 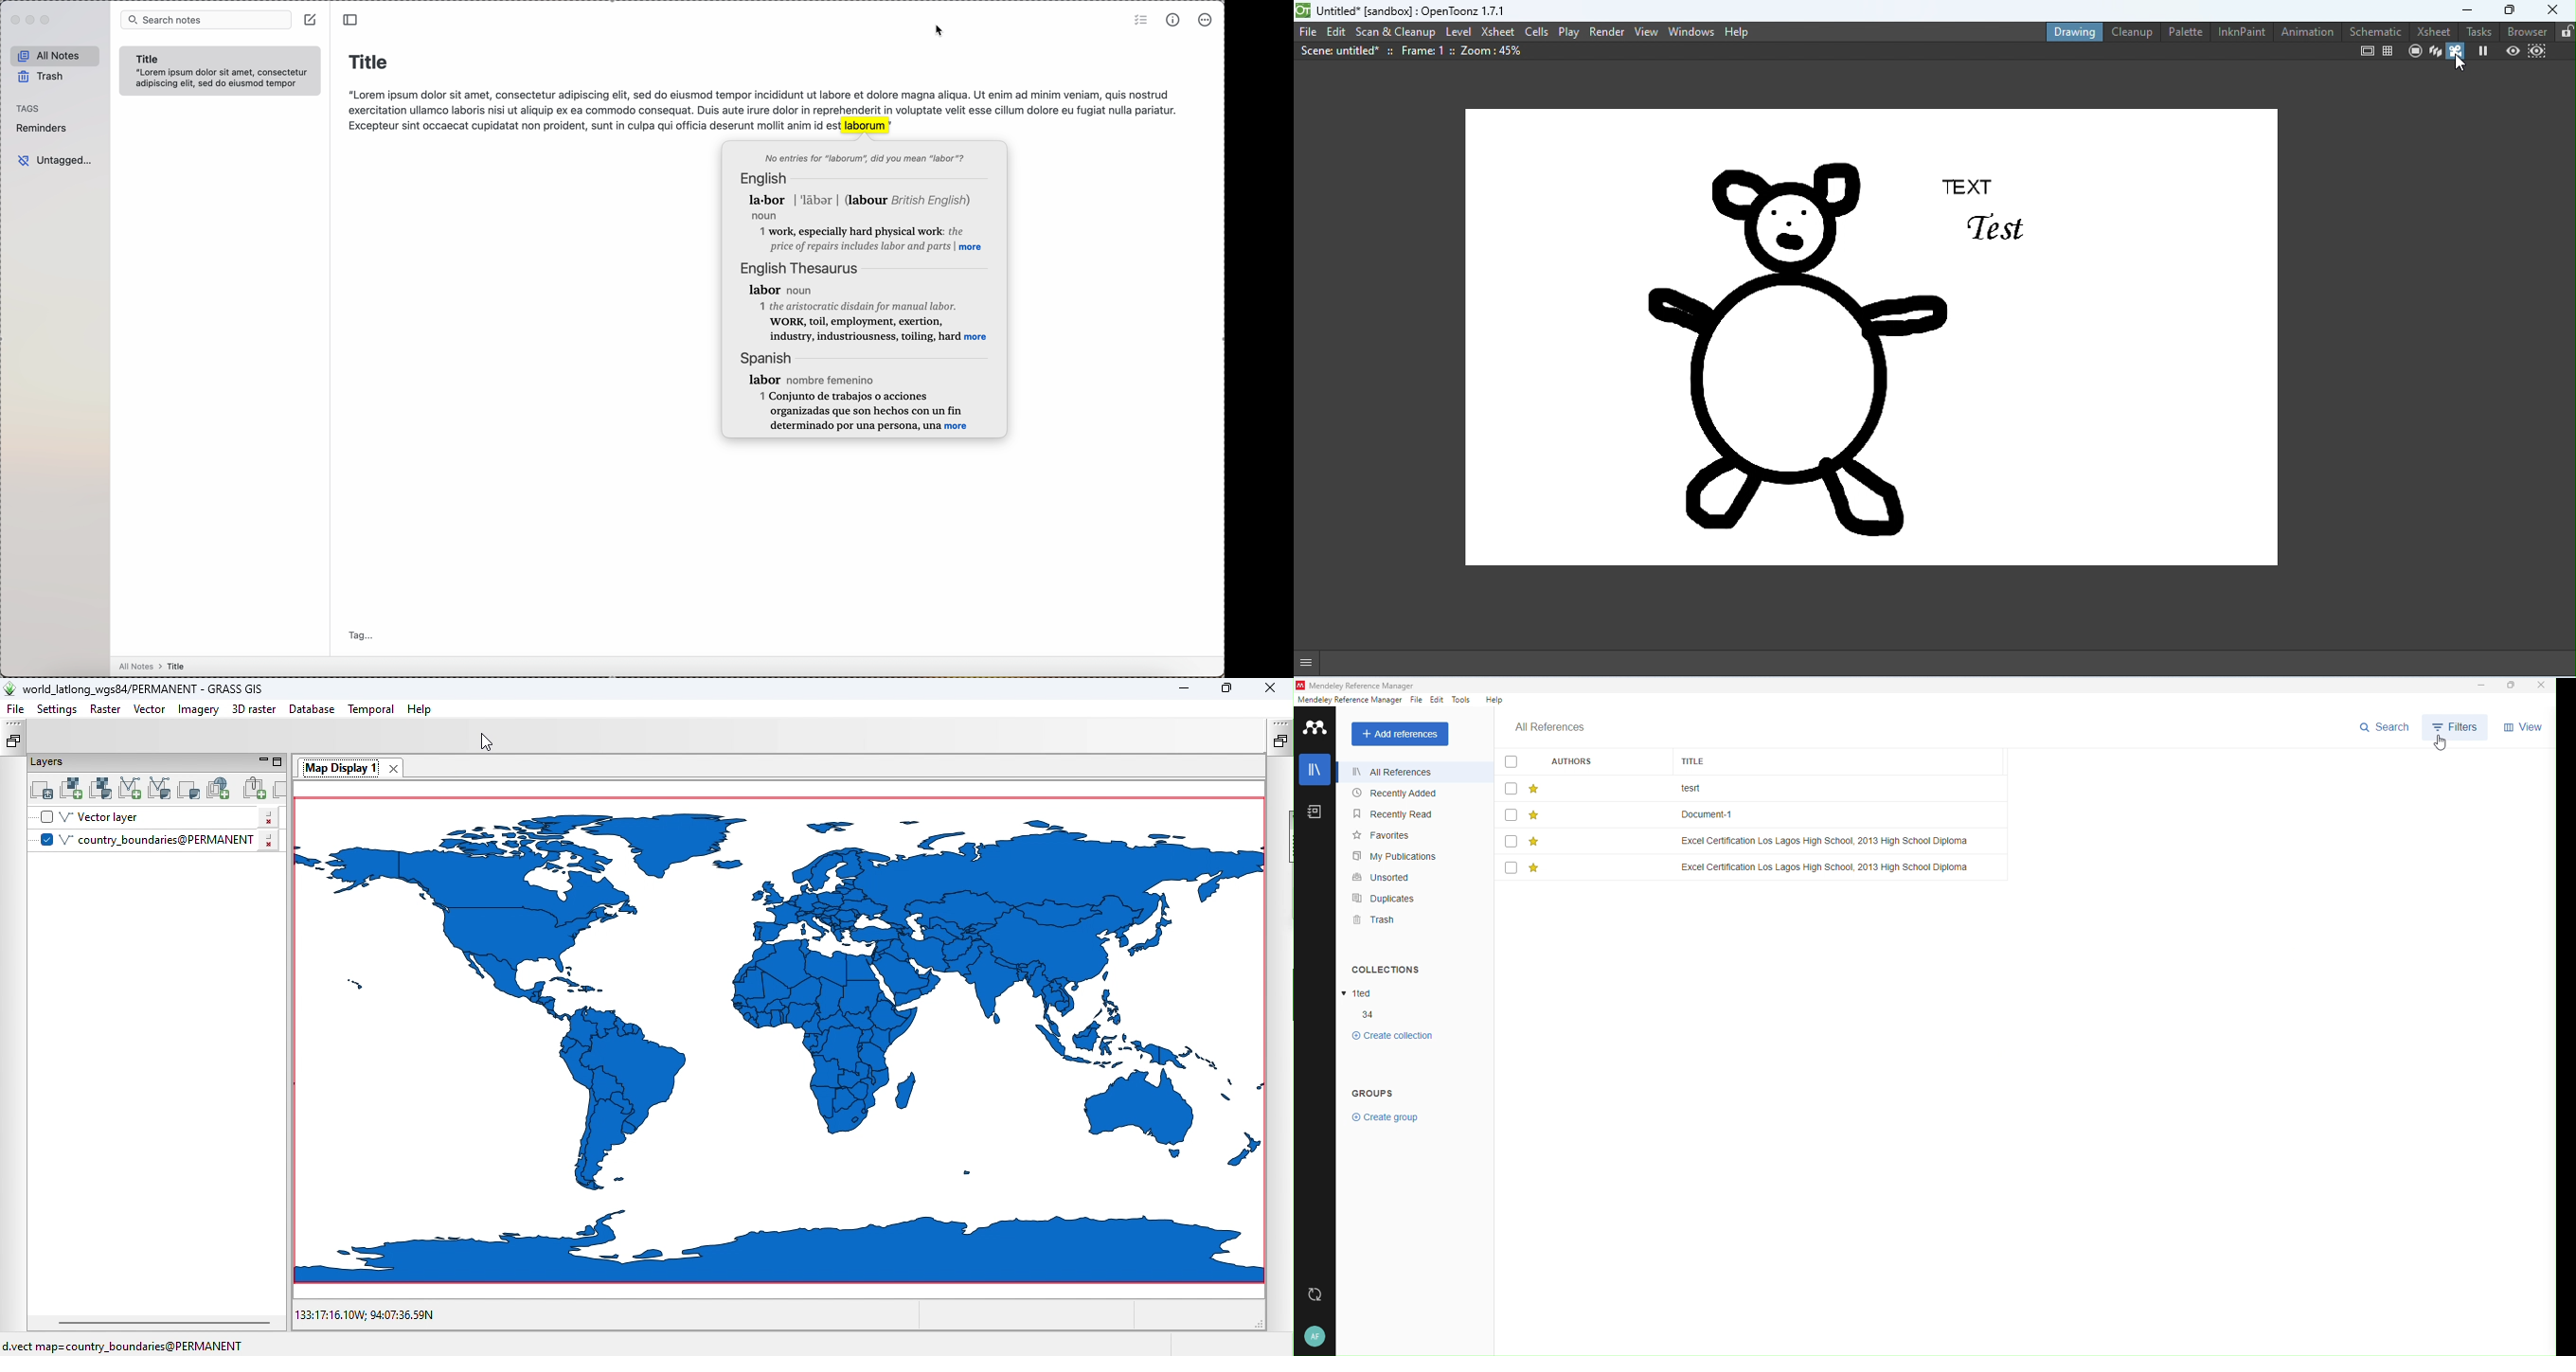 I want to click on trash, so click(x=45, y=76).